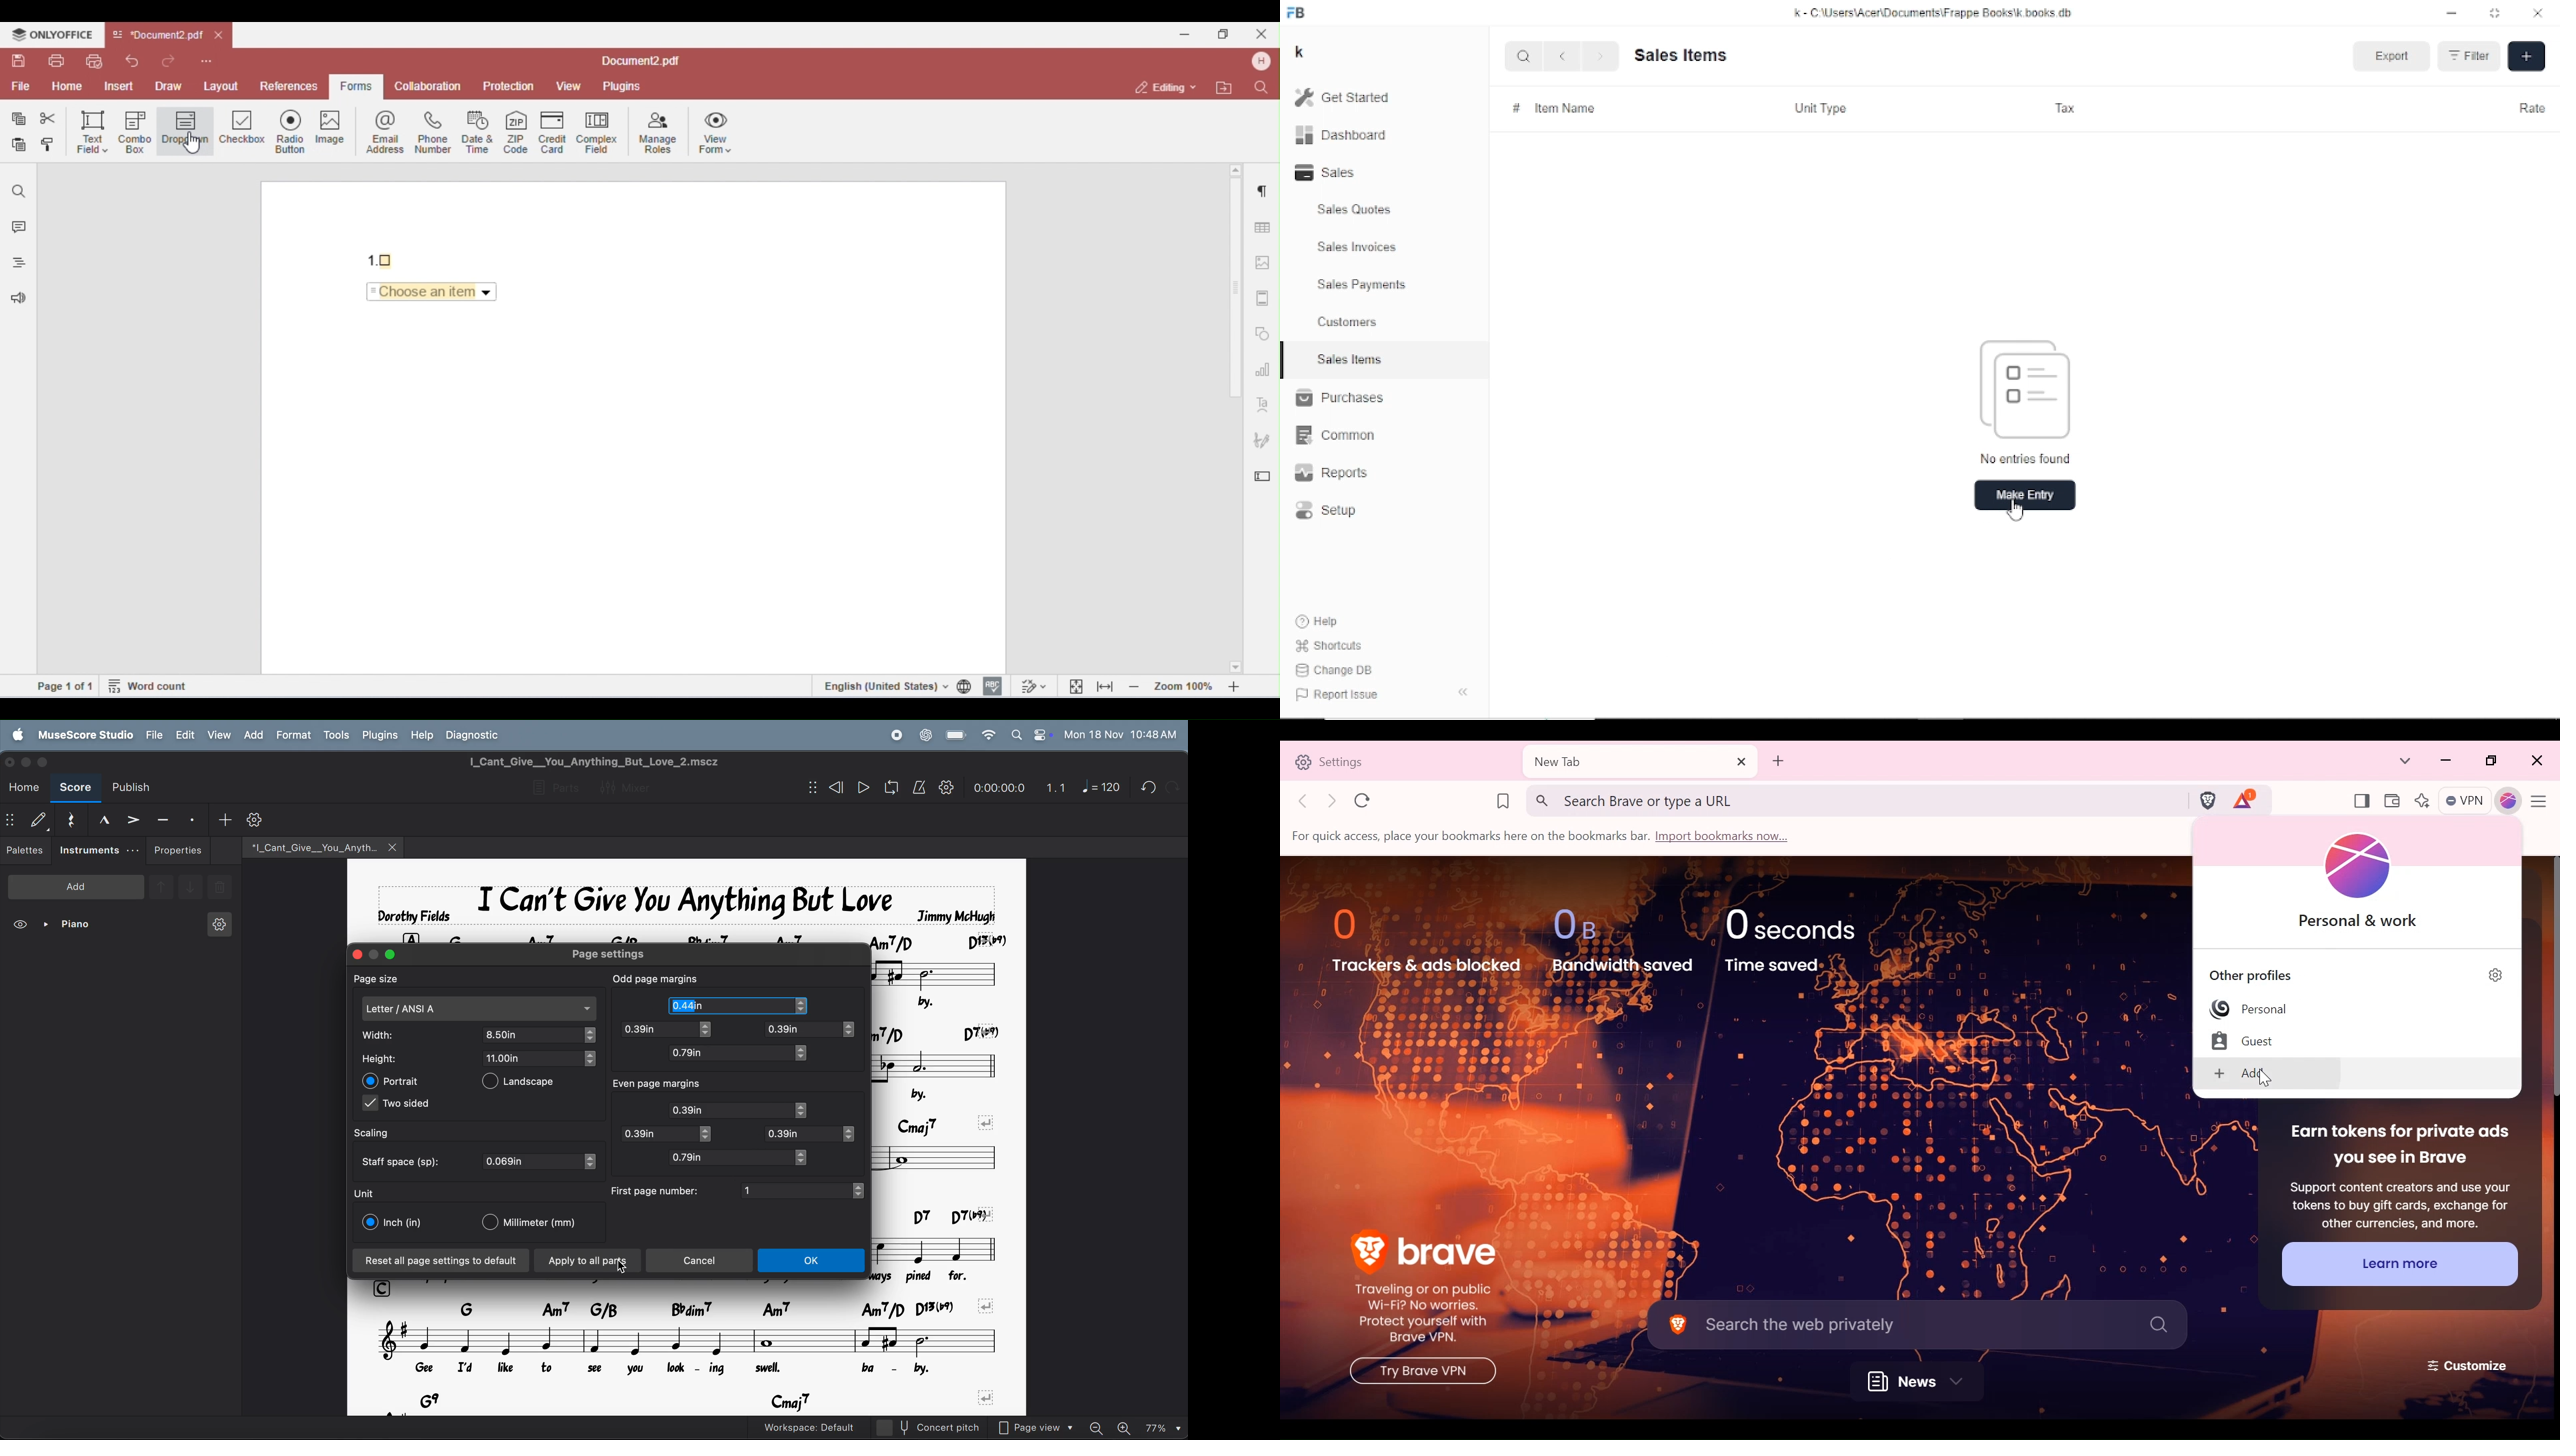  Describe the element at coordinates (1917, 1323) in the screenshot. I see `Search the web privately` at that location.